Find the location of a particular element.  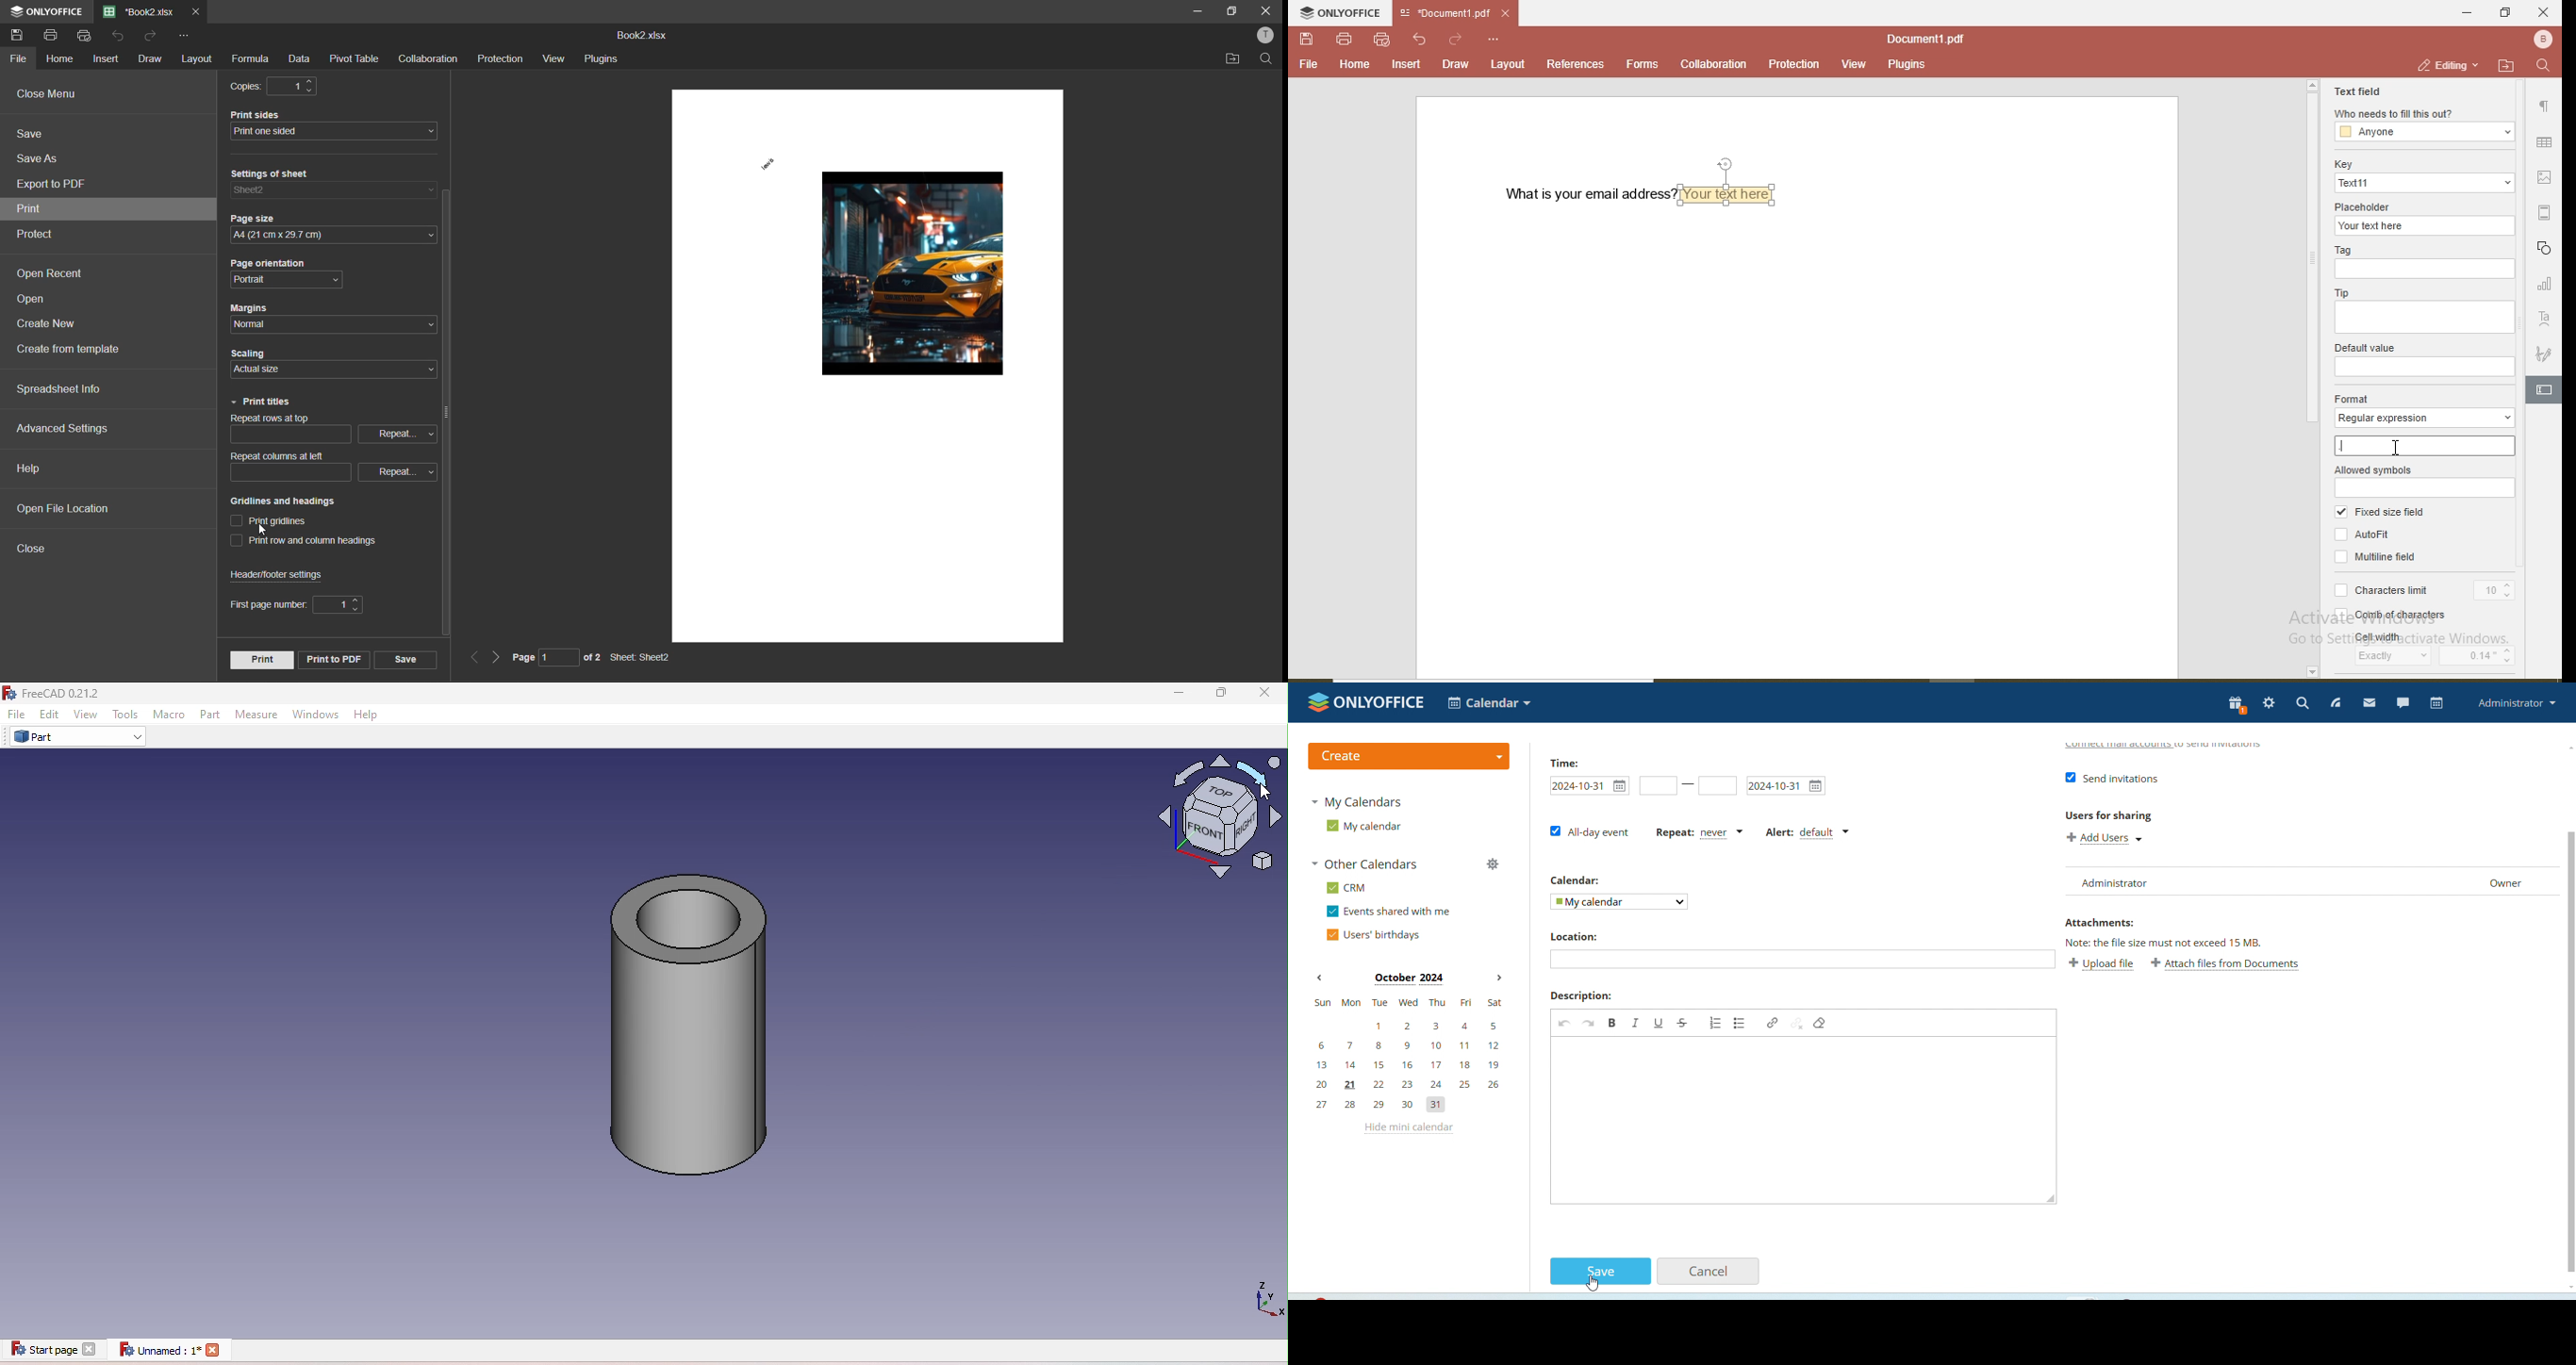

protection is located at coordinates (500, 57).